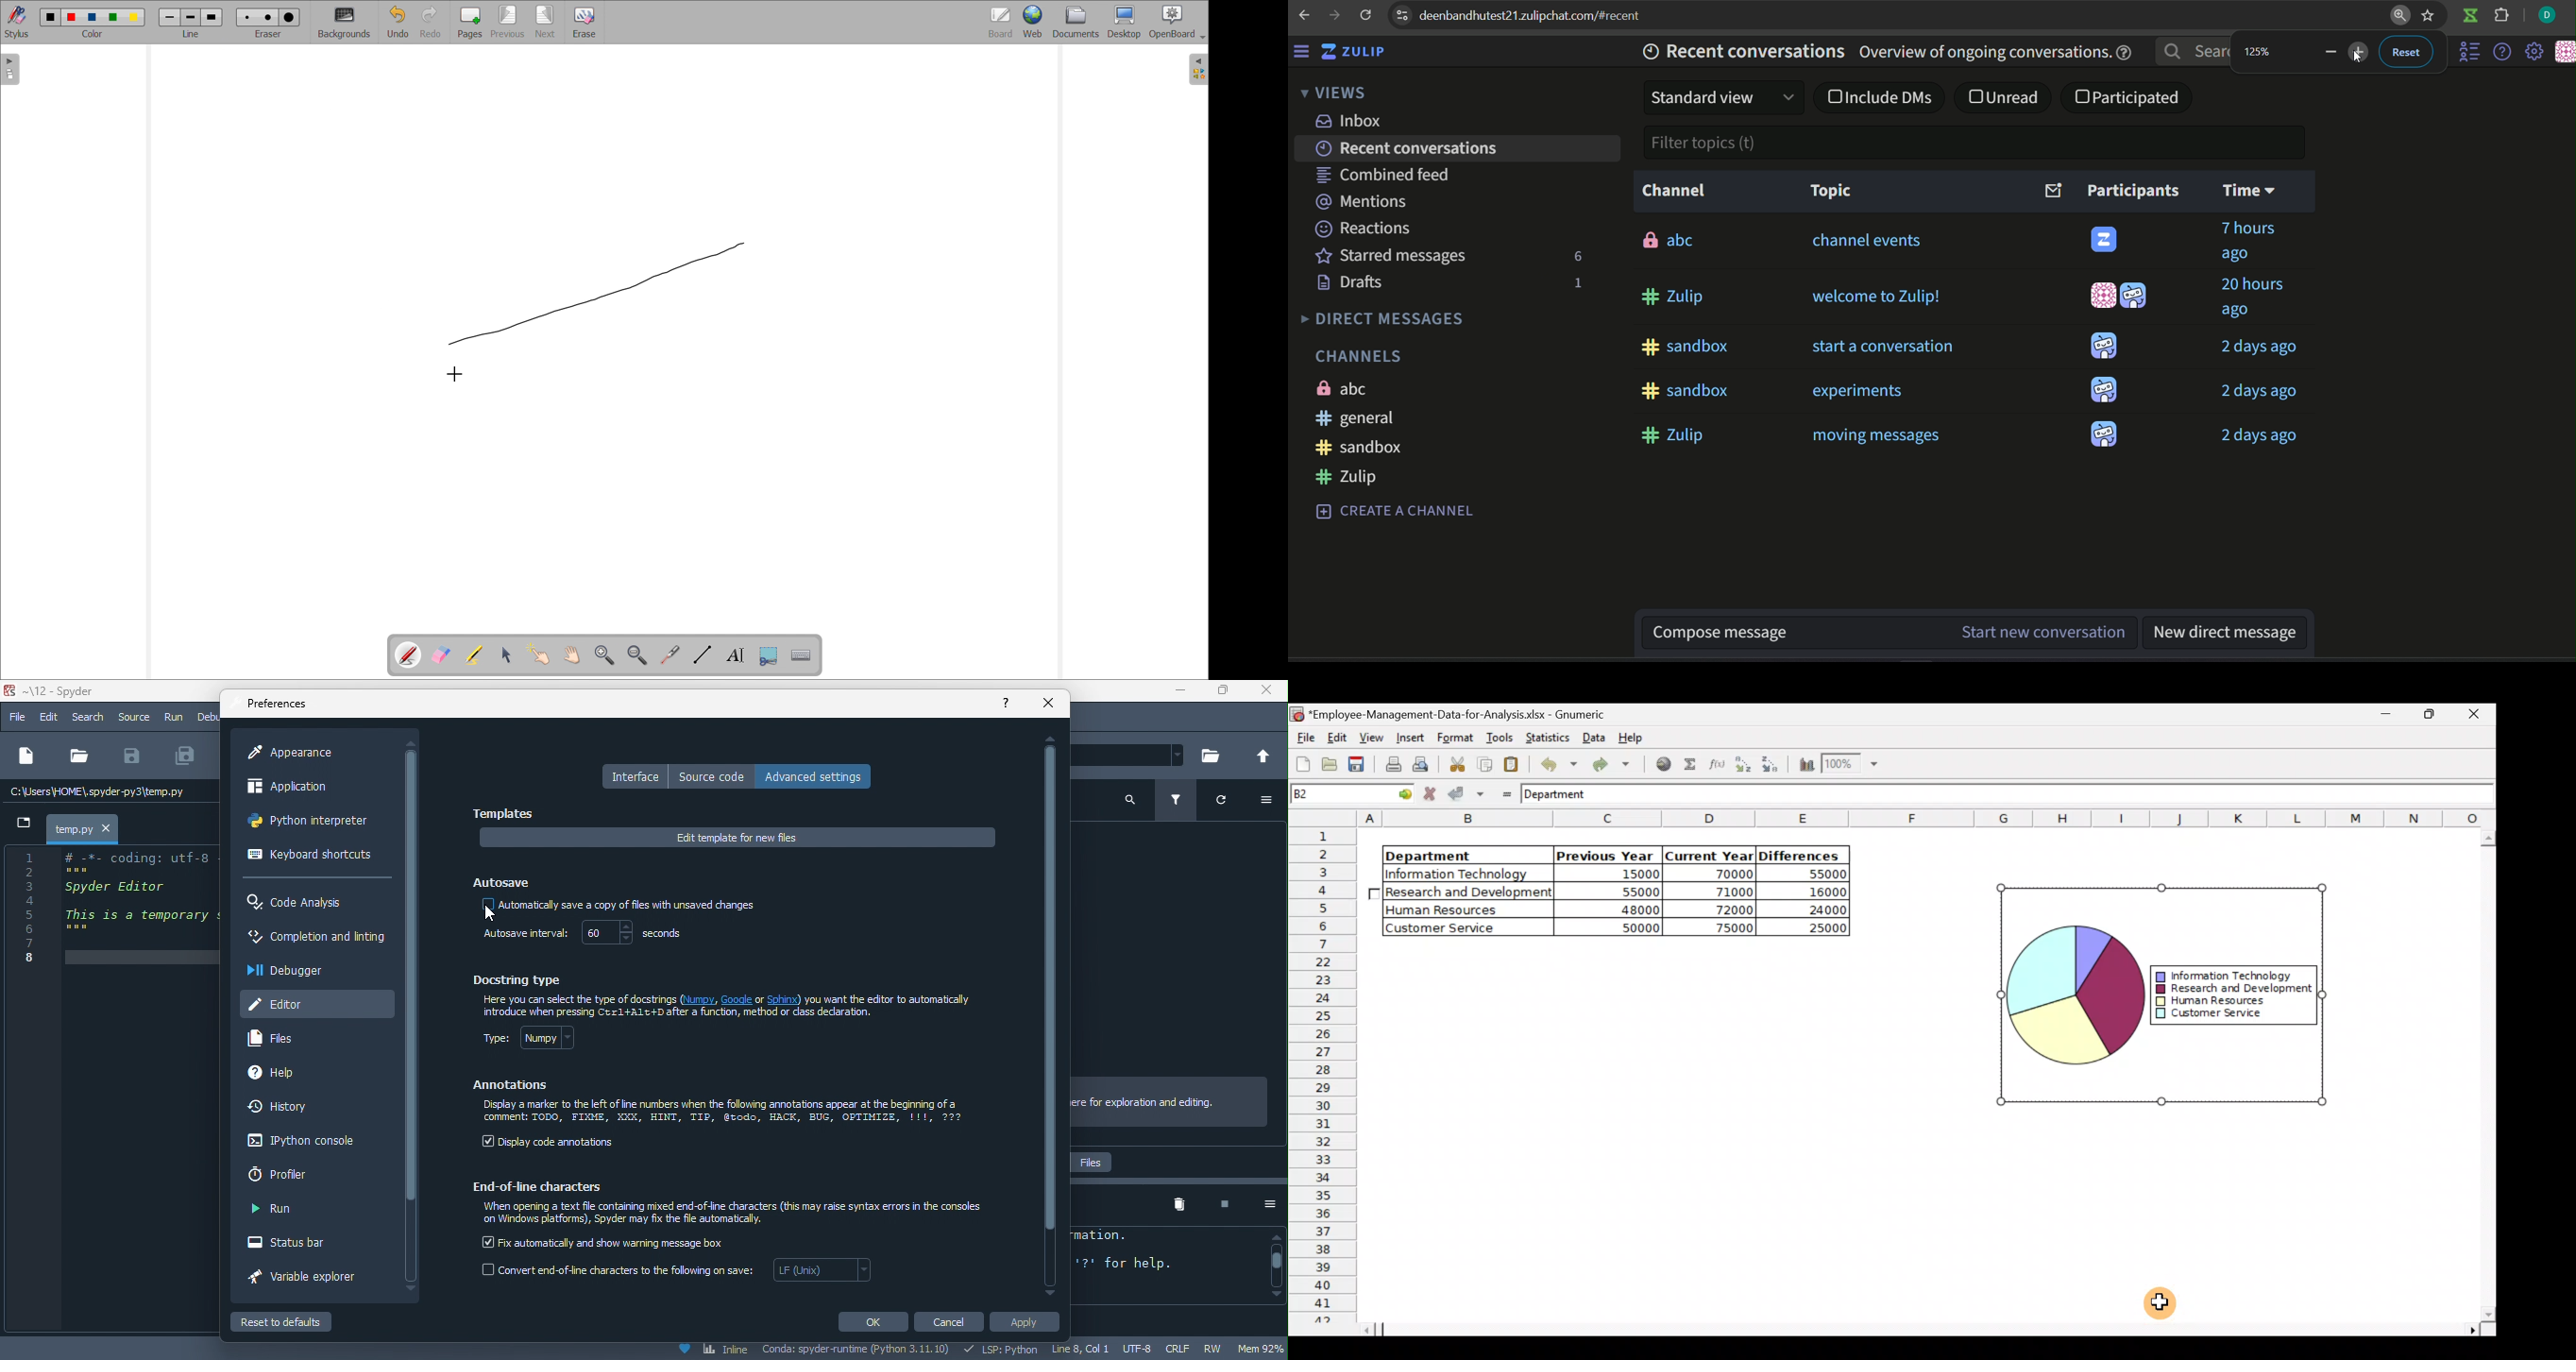 The width and height of the screenshot is (2576, 1372). What do you see at coordinates (1557, 764) in the screenshot?
I see `Undo last action` at bounding box center [1557, 764].